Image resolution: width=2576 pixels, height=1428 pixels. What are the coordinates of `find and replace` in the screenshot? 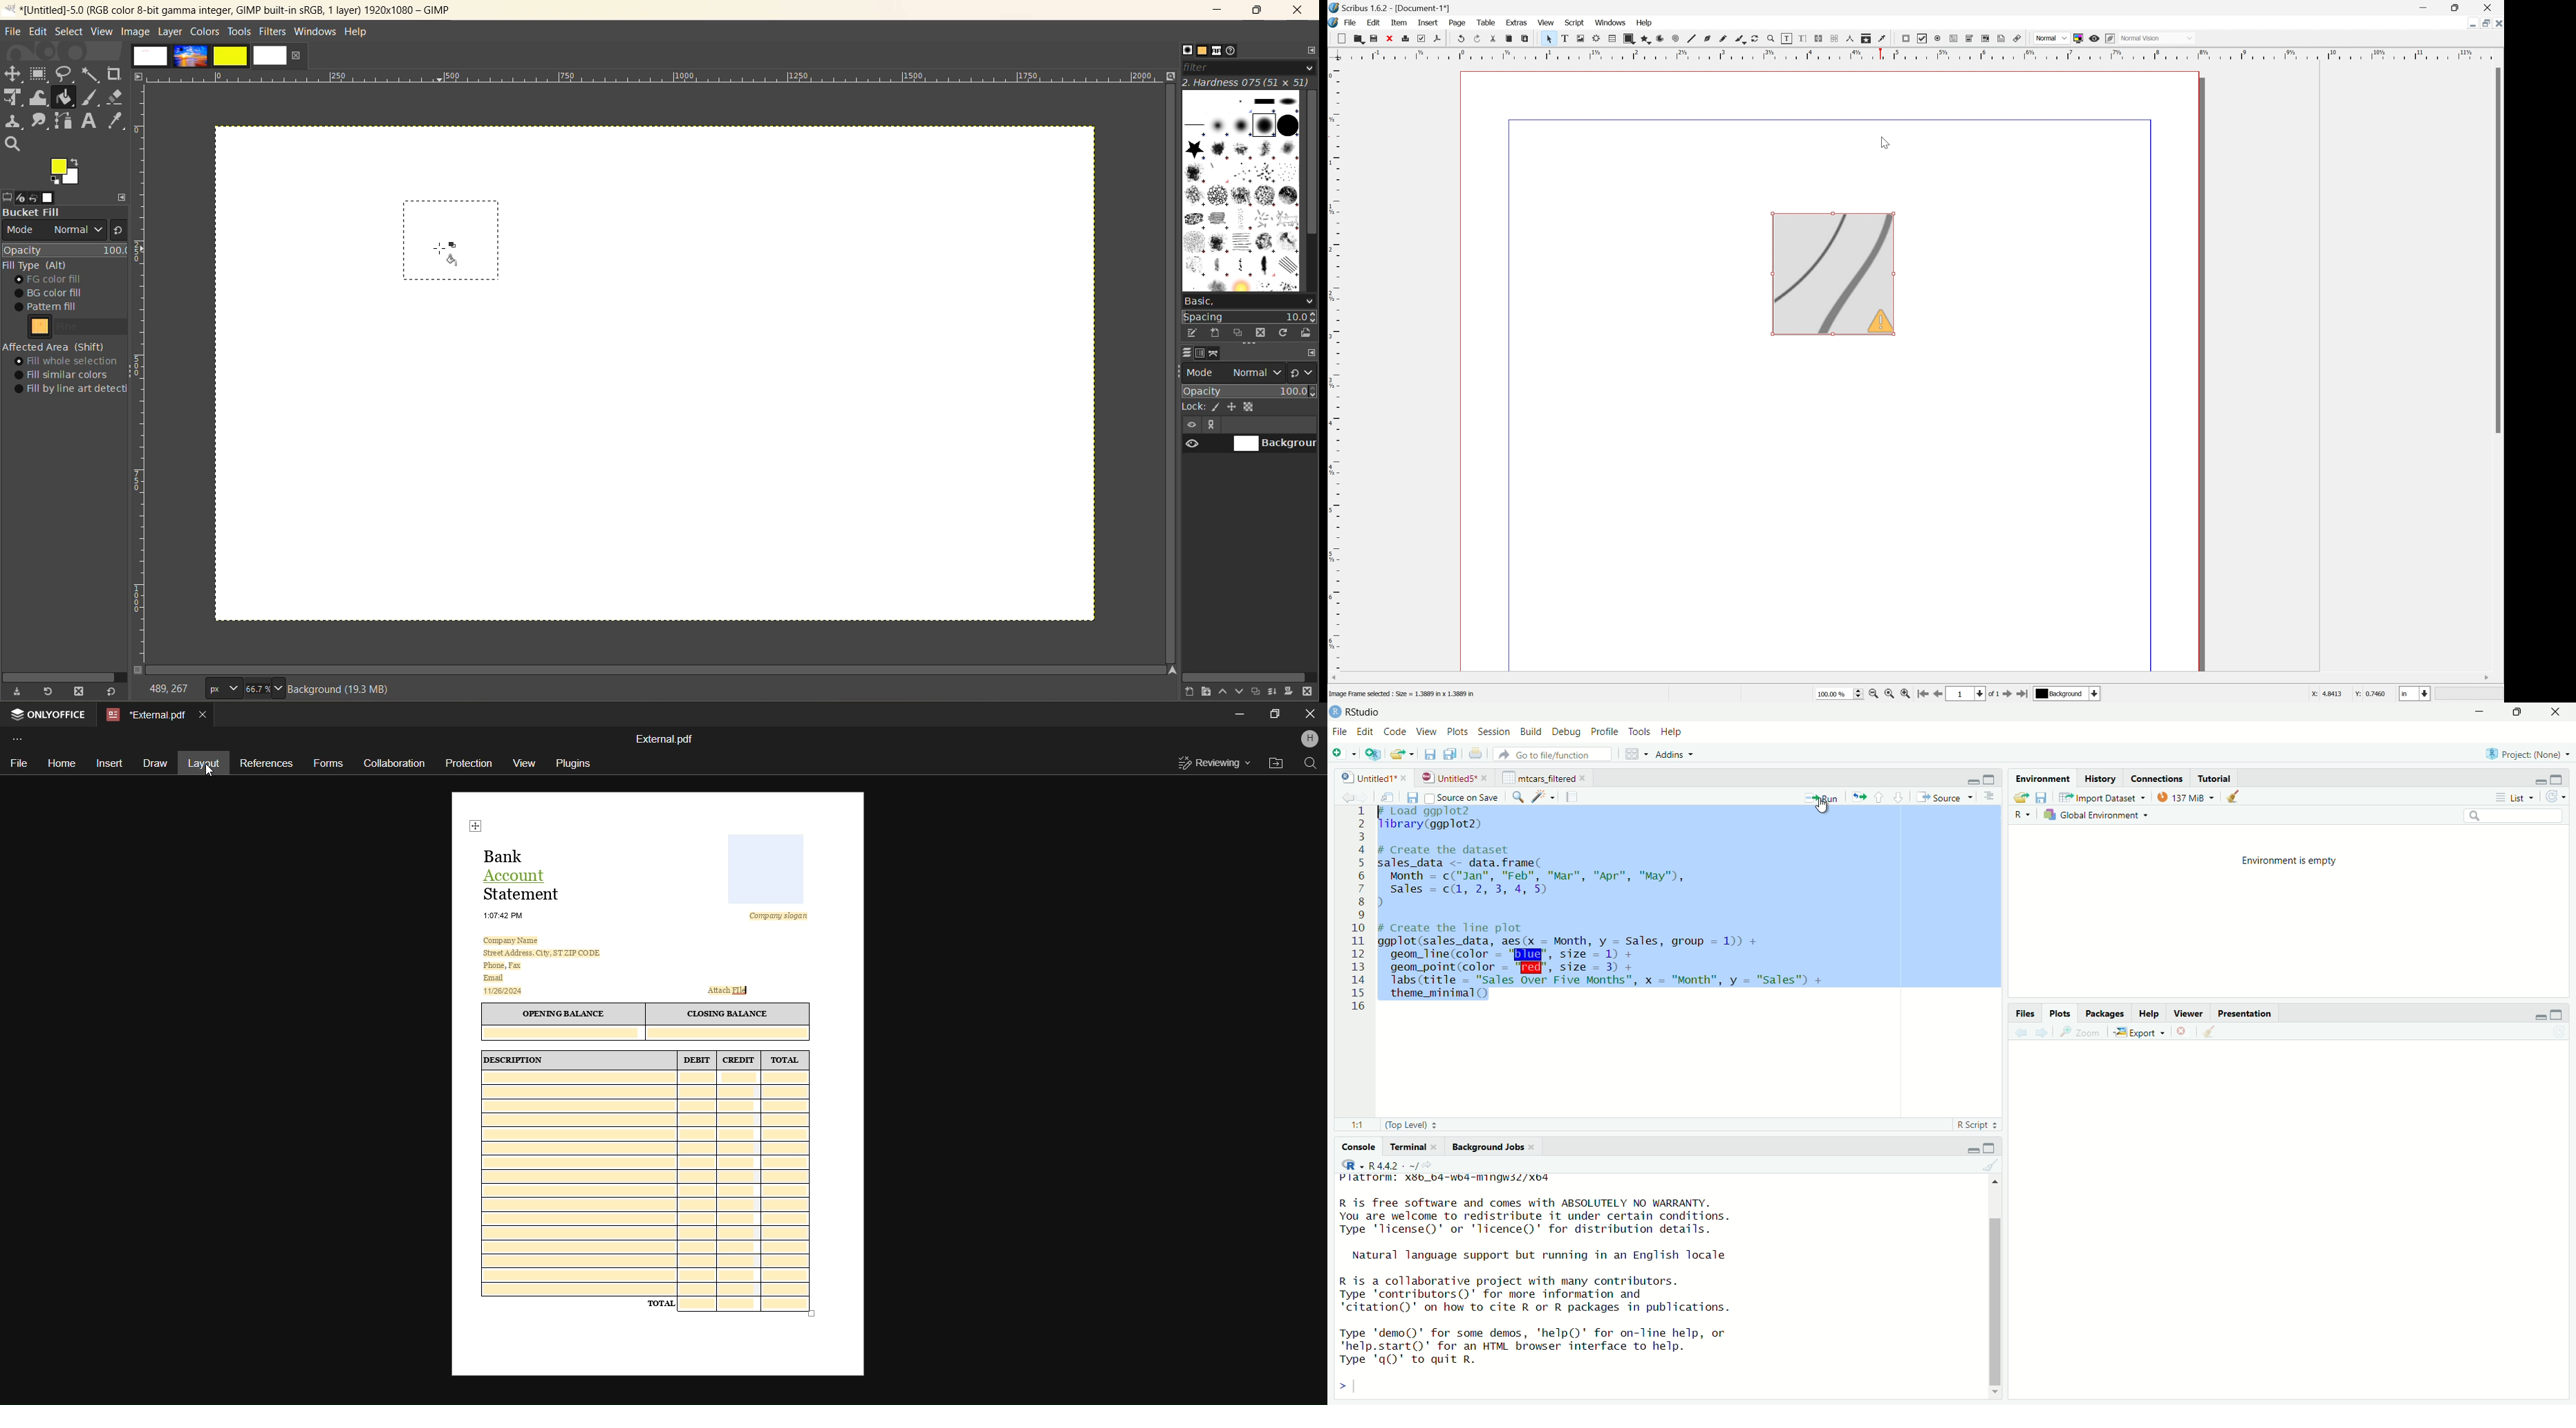 It's located at (1518, 798).